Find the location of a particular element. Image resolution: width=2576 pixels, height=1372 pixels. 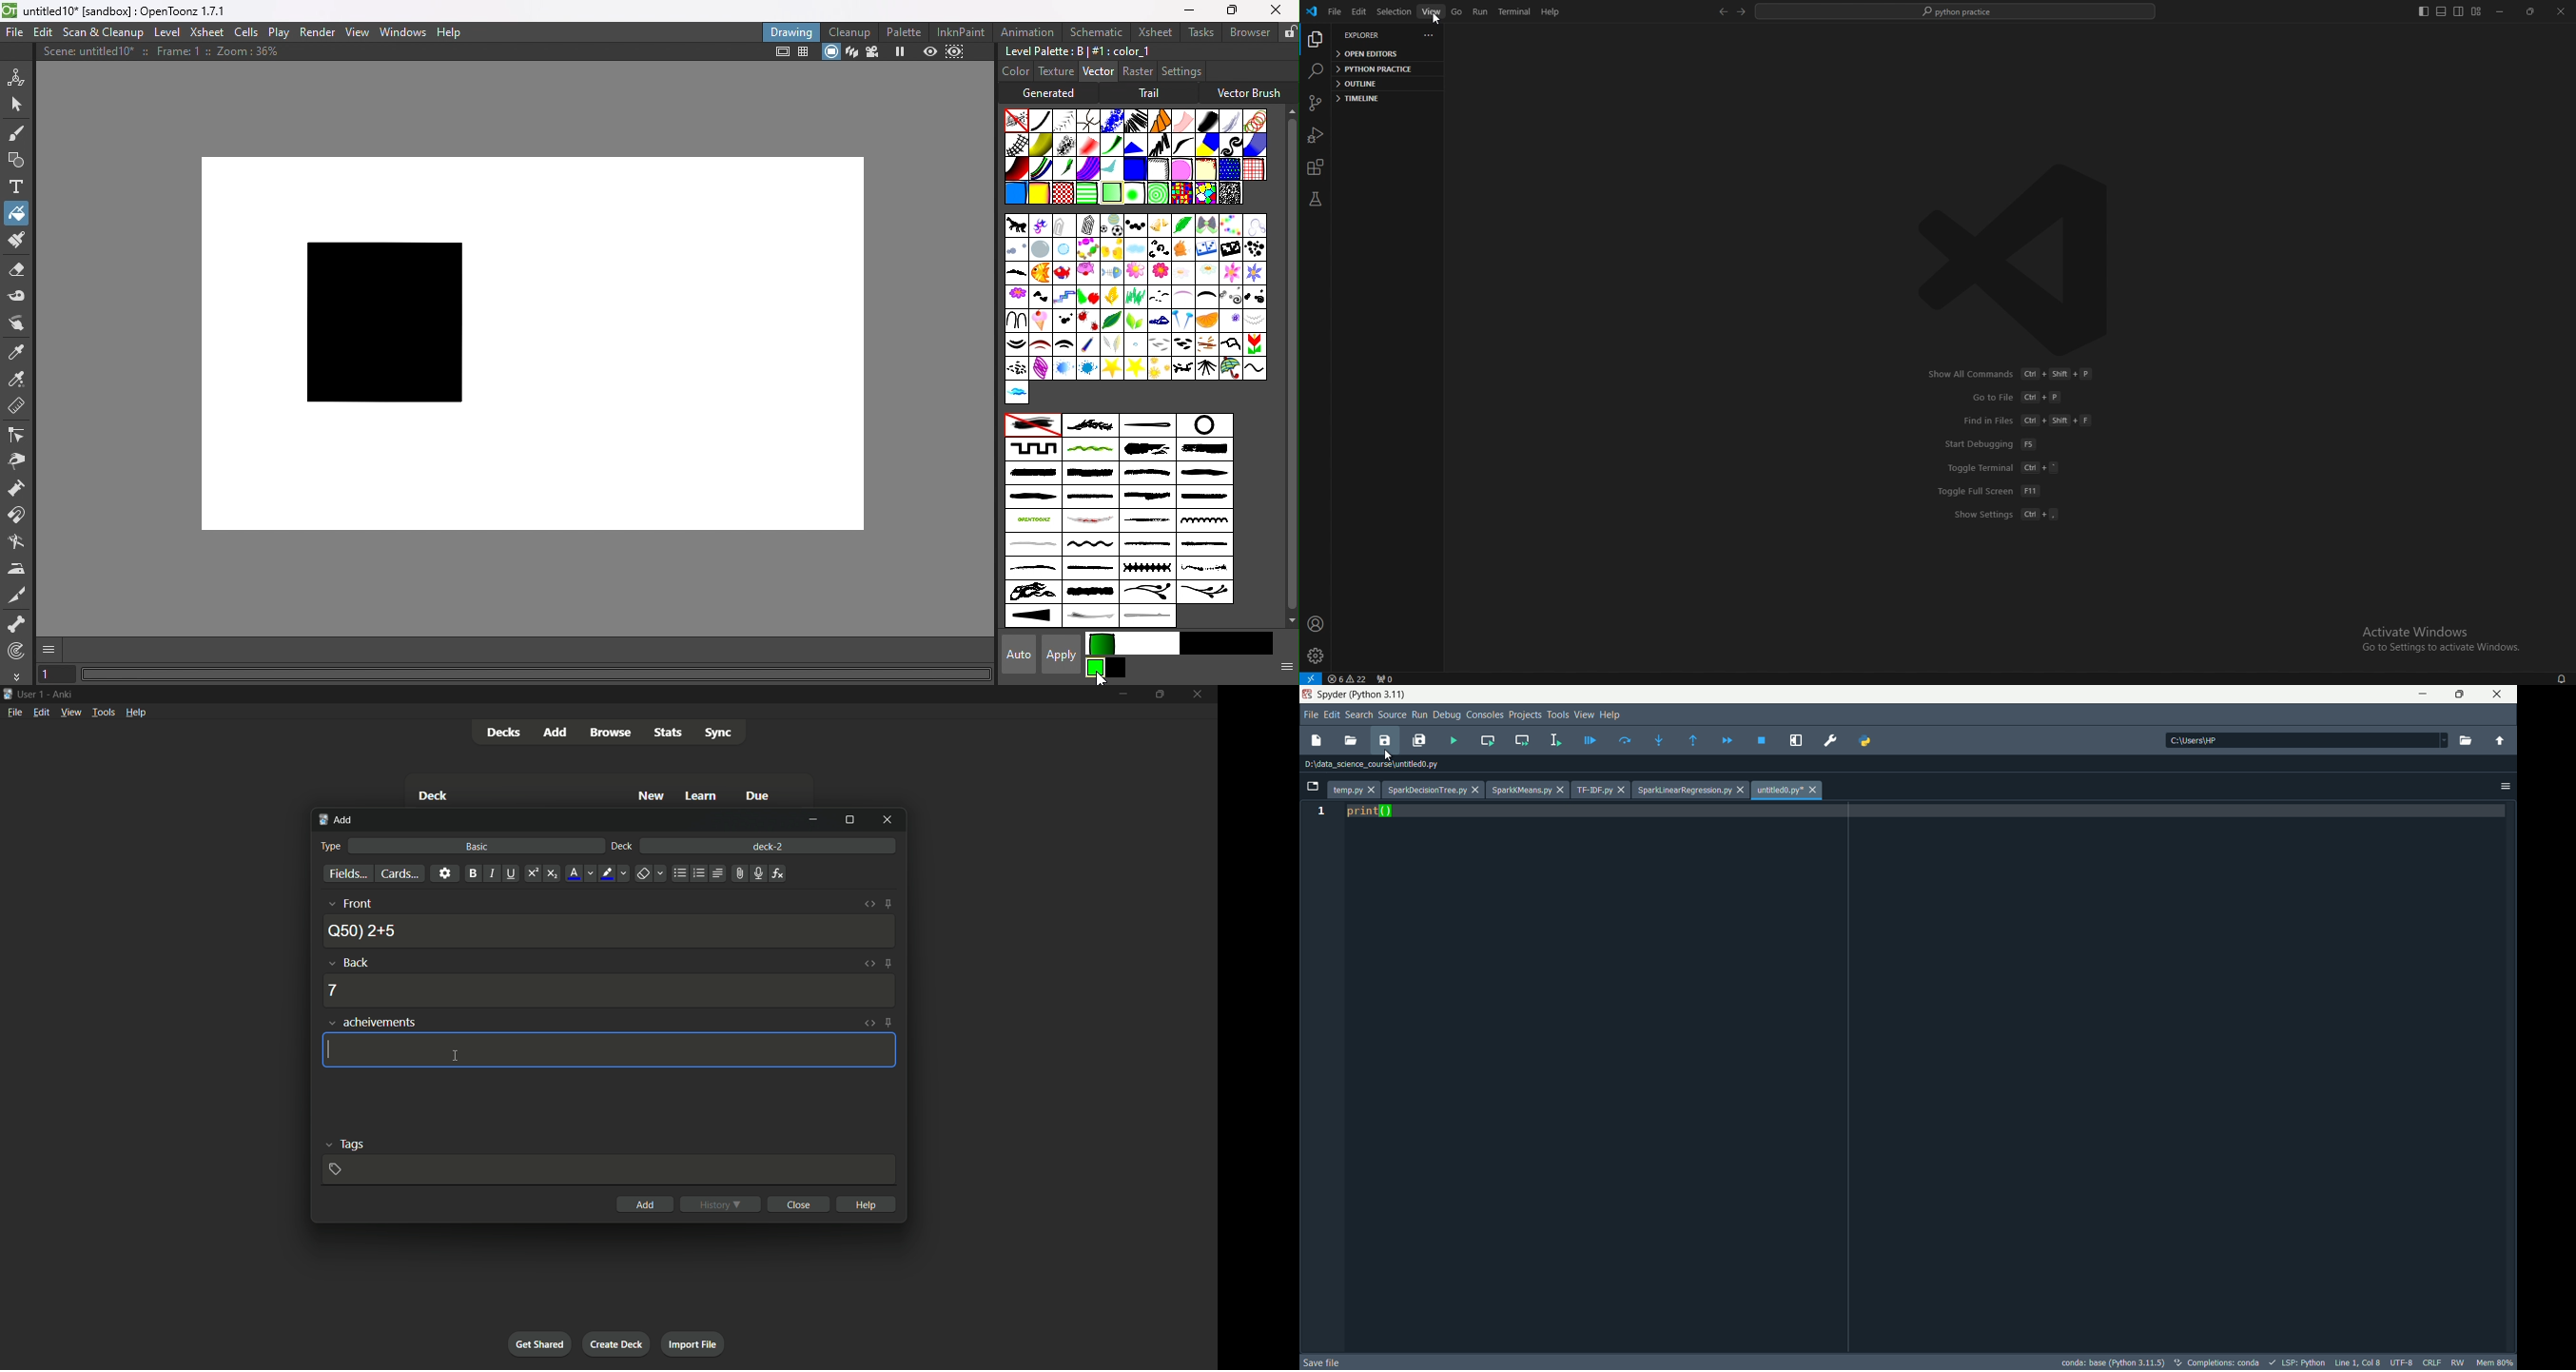

stop debugging is located at coordinates (1762, 740).